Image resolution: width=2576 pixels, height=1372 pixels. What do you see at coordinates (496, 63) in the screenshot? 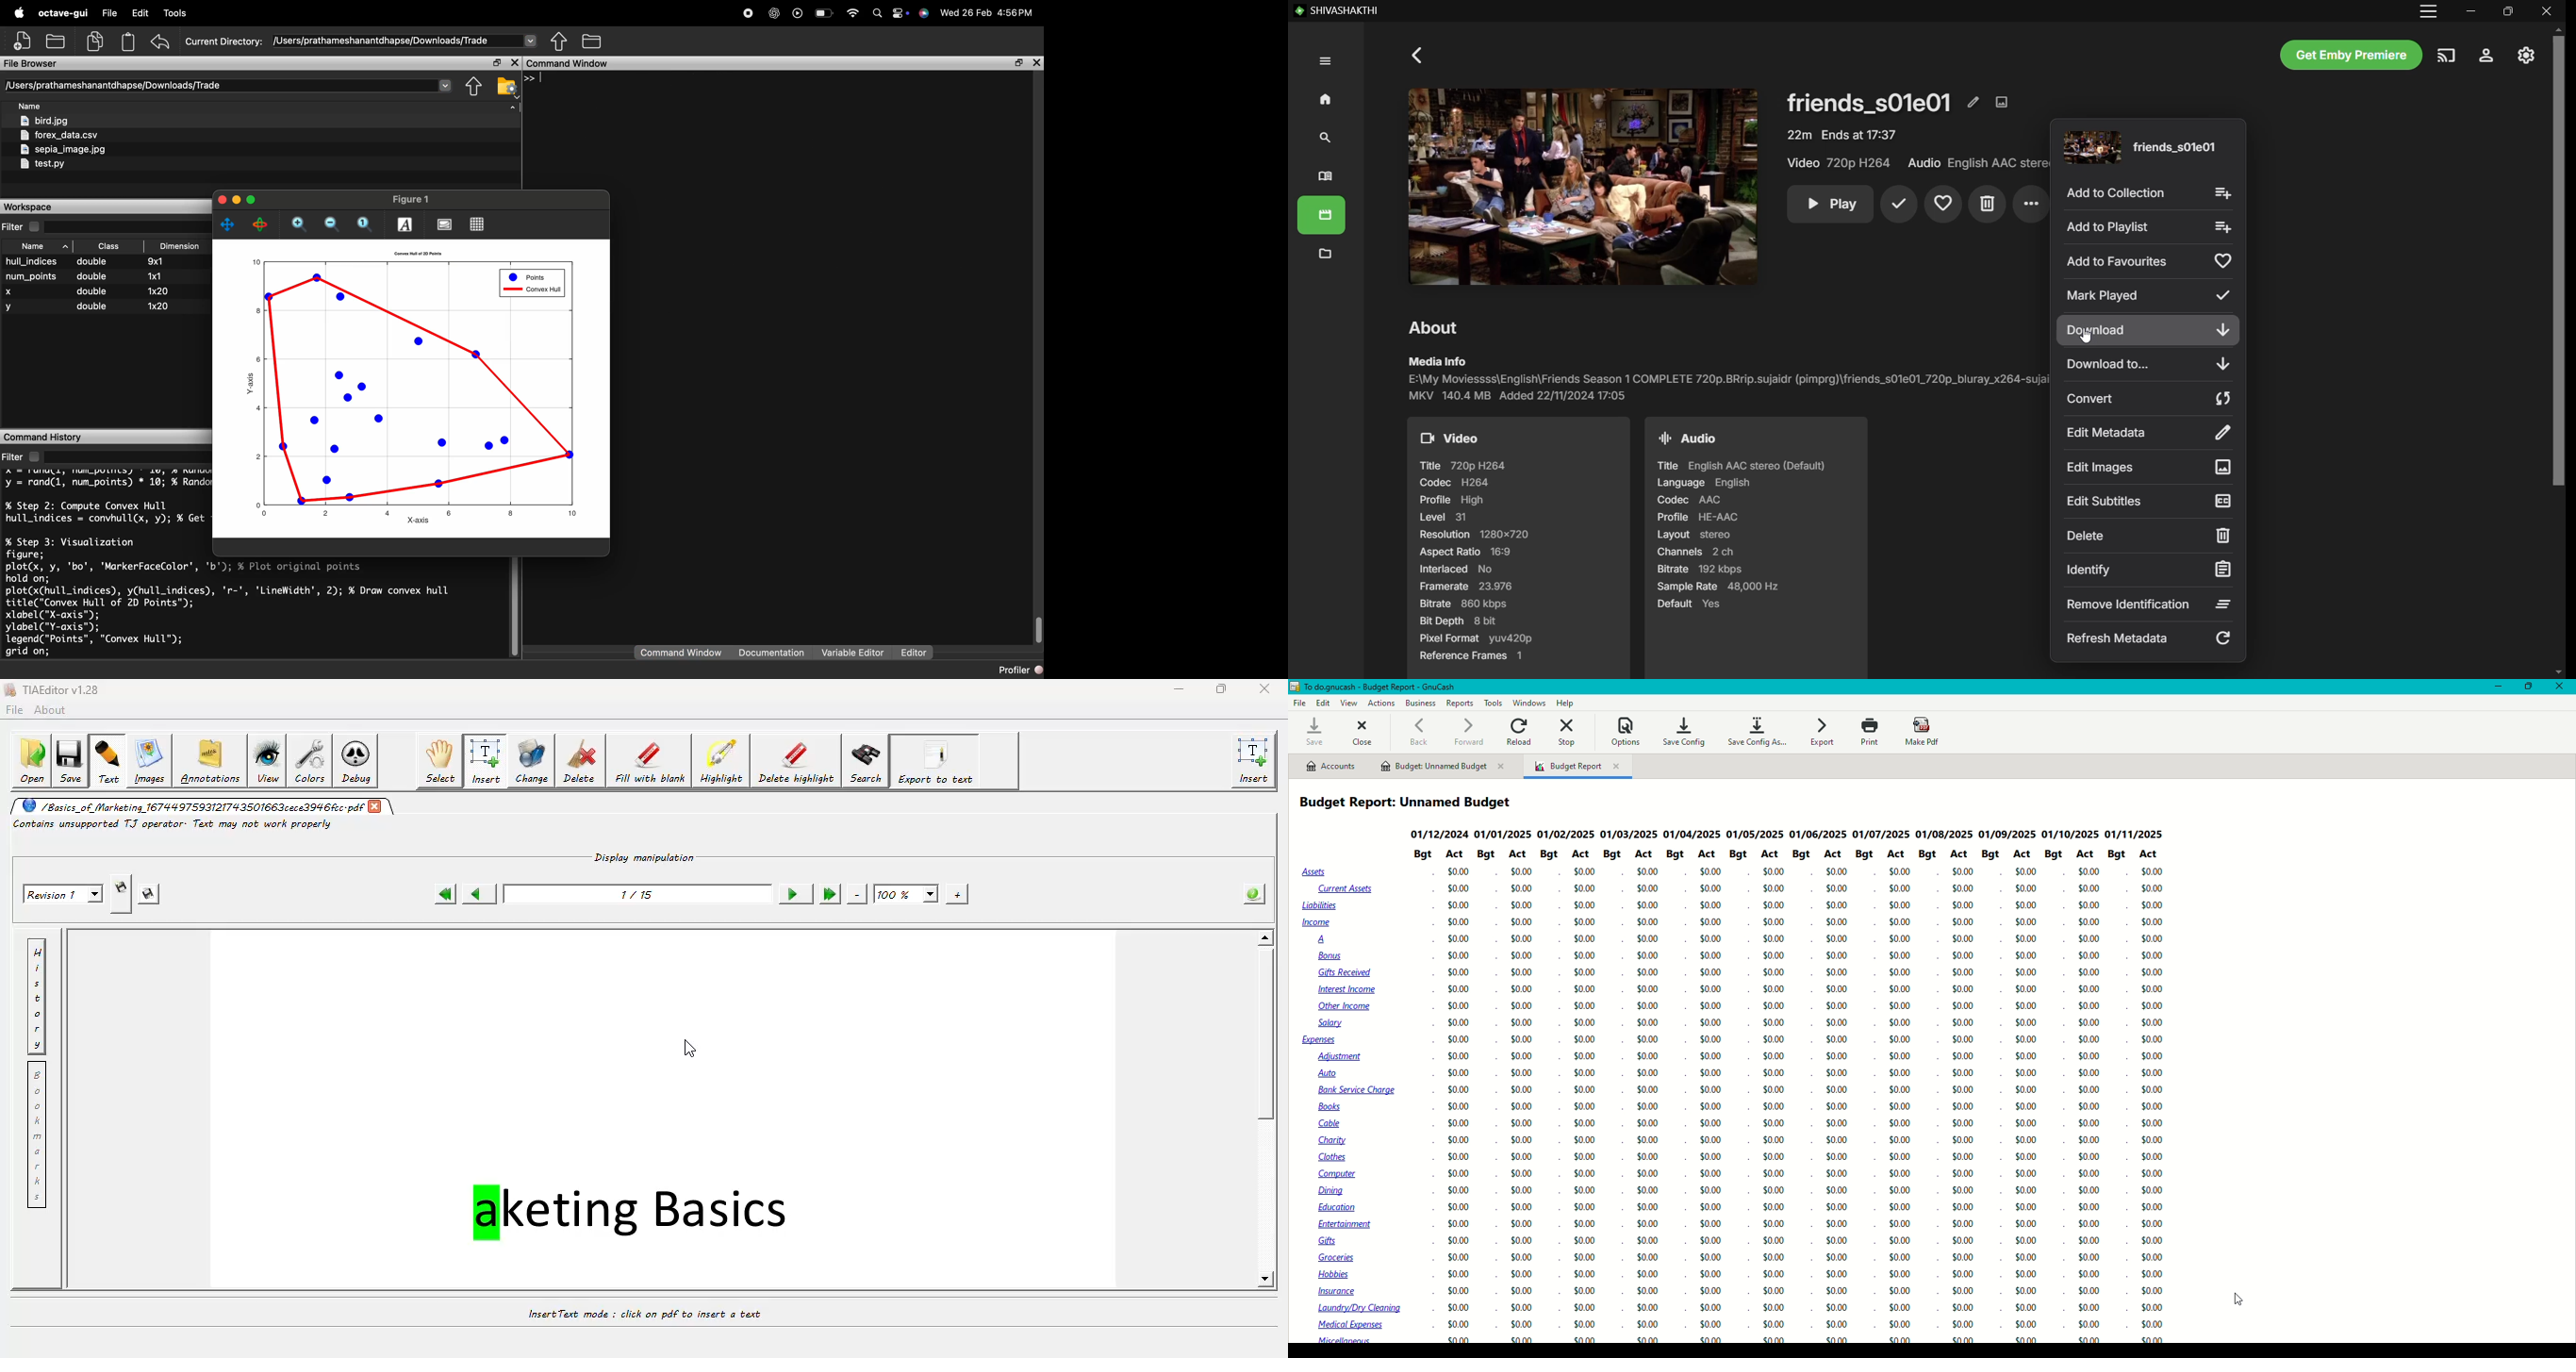
I see `separate the window` at bounding box center [496, 63].